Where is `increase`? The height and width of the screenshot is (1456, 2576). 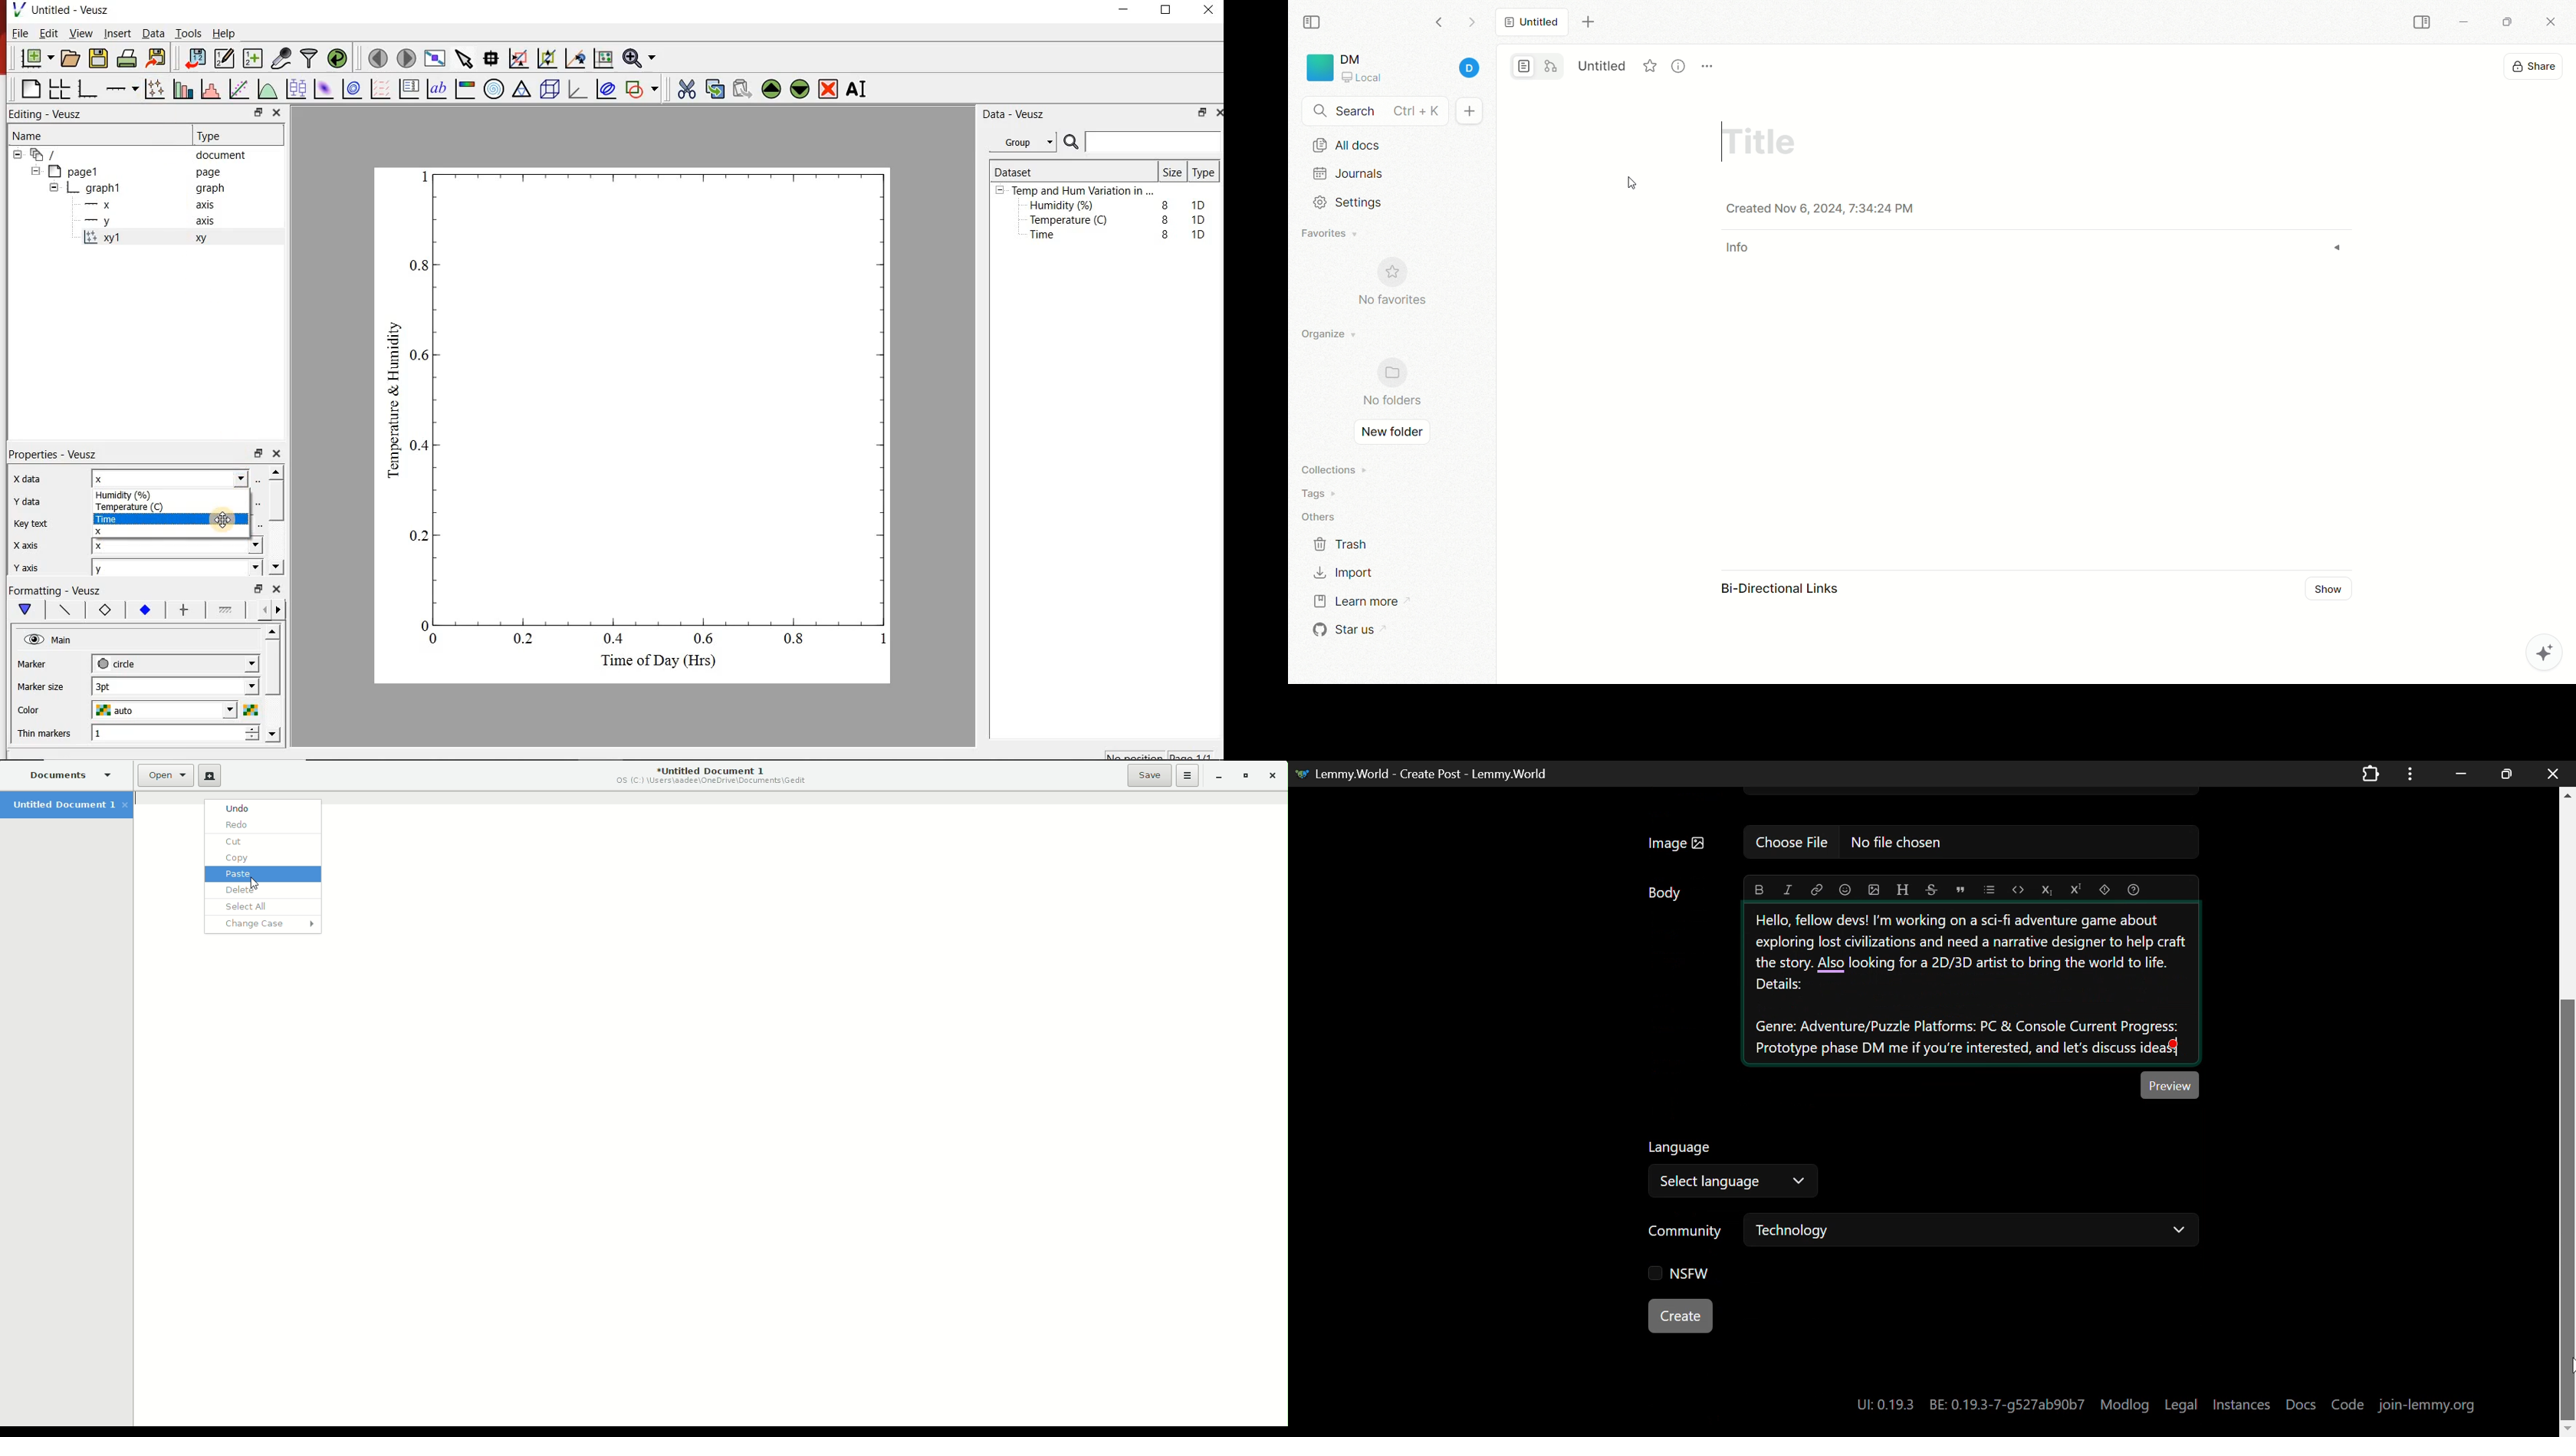 increase is located at coordinates (251, 730).